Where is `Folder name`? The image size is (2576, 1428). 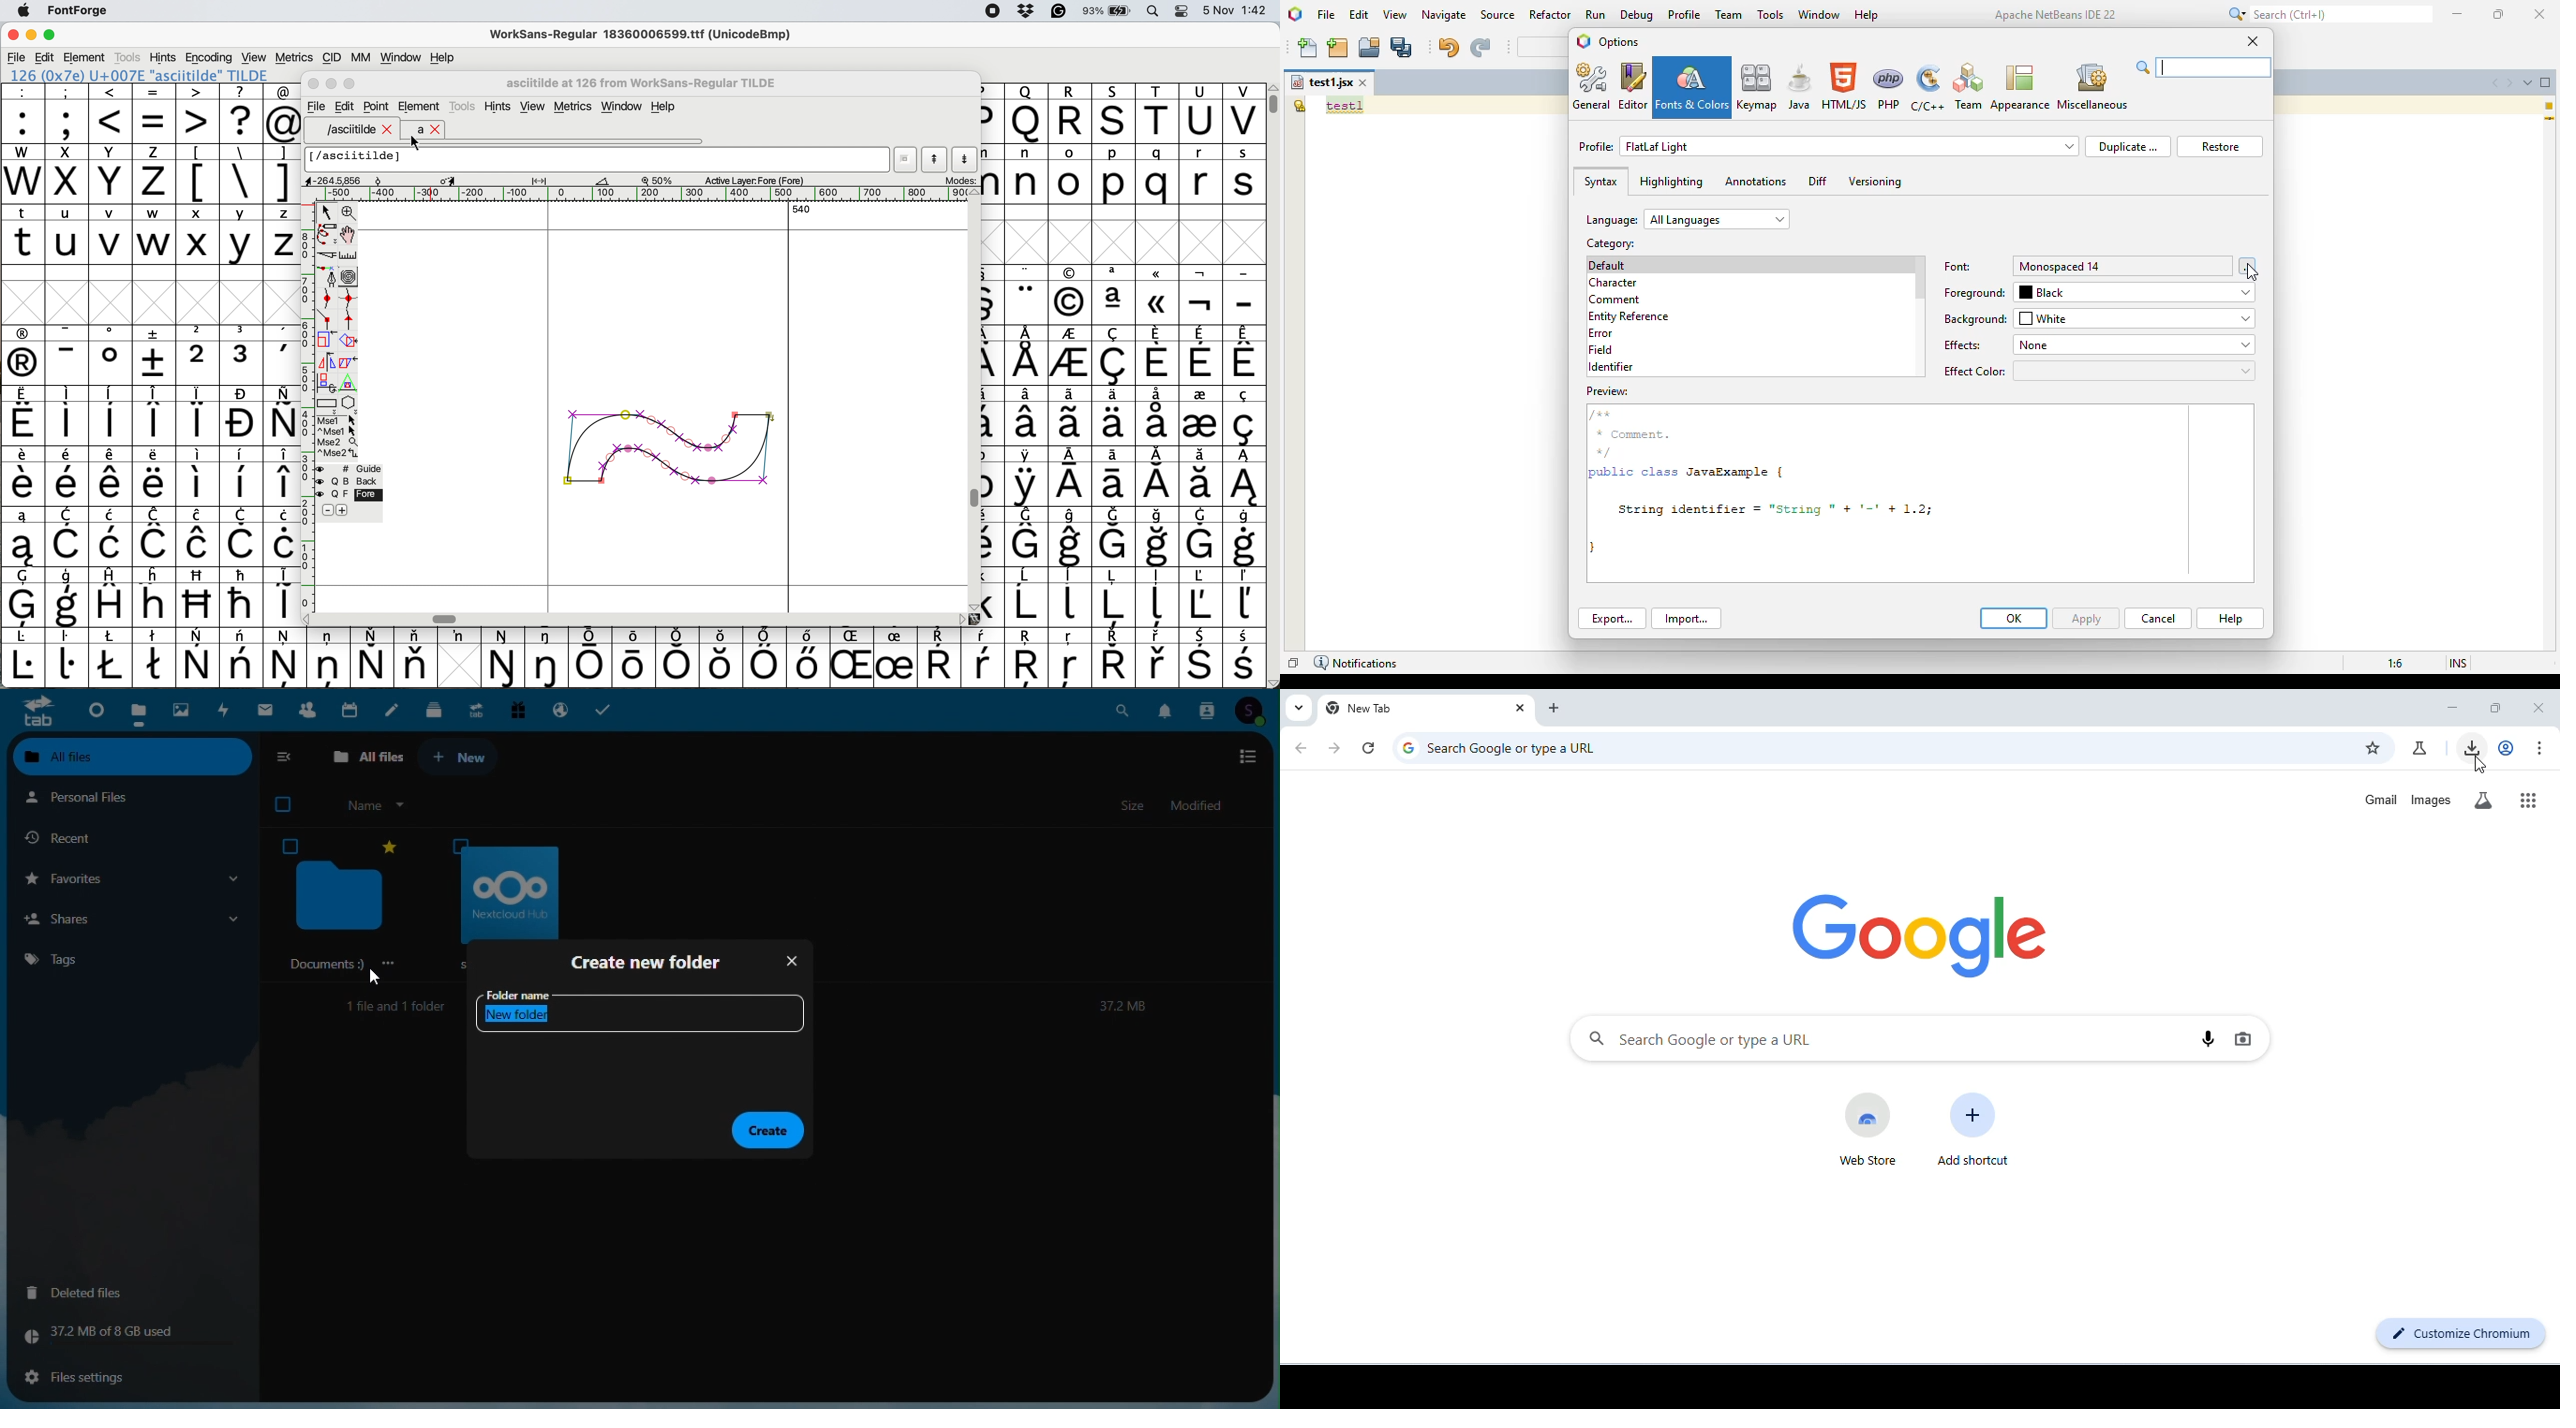 Folder name is located at coordinates (639, 1013).